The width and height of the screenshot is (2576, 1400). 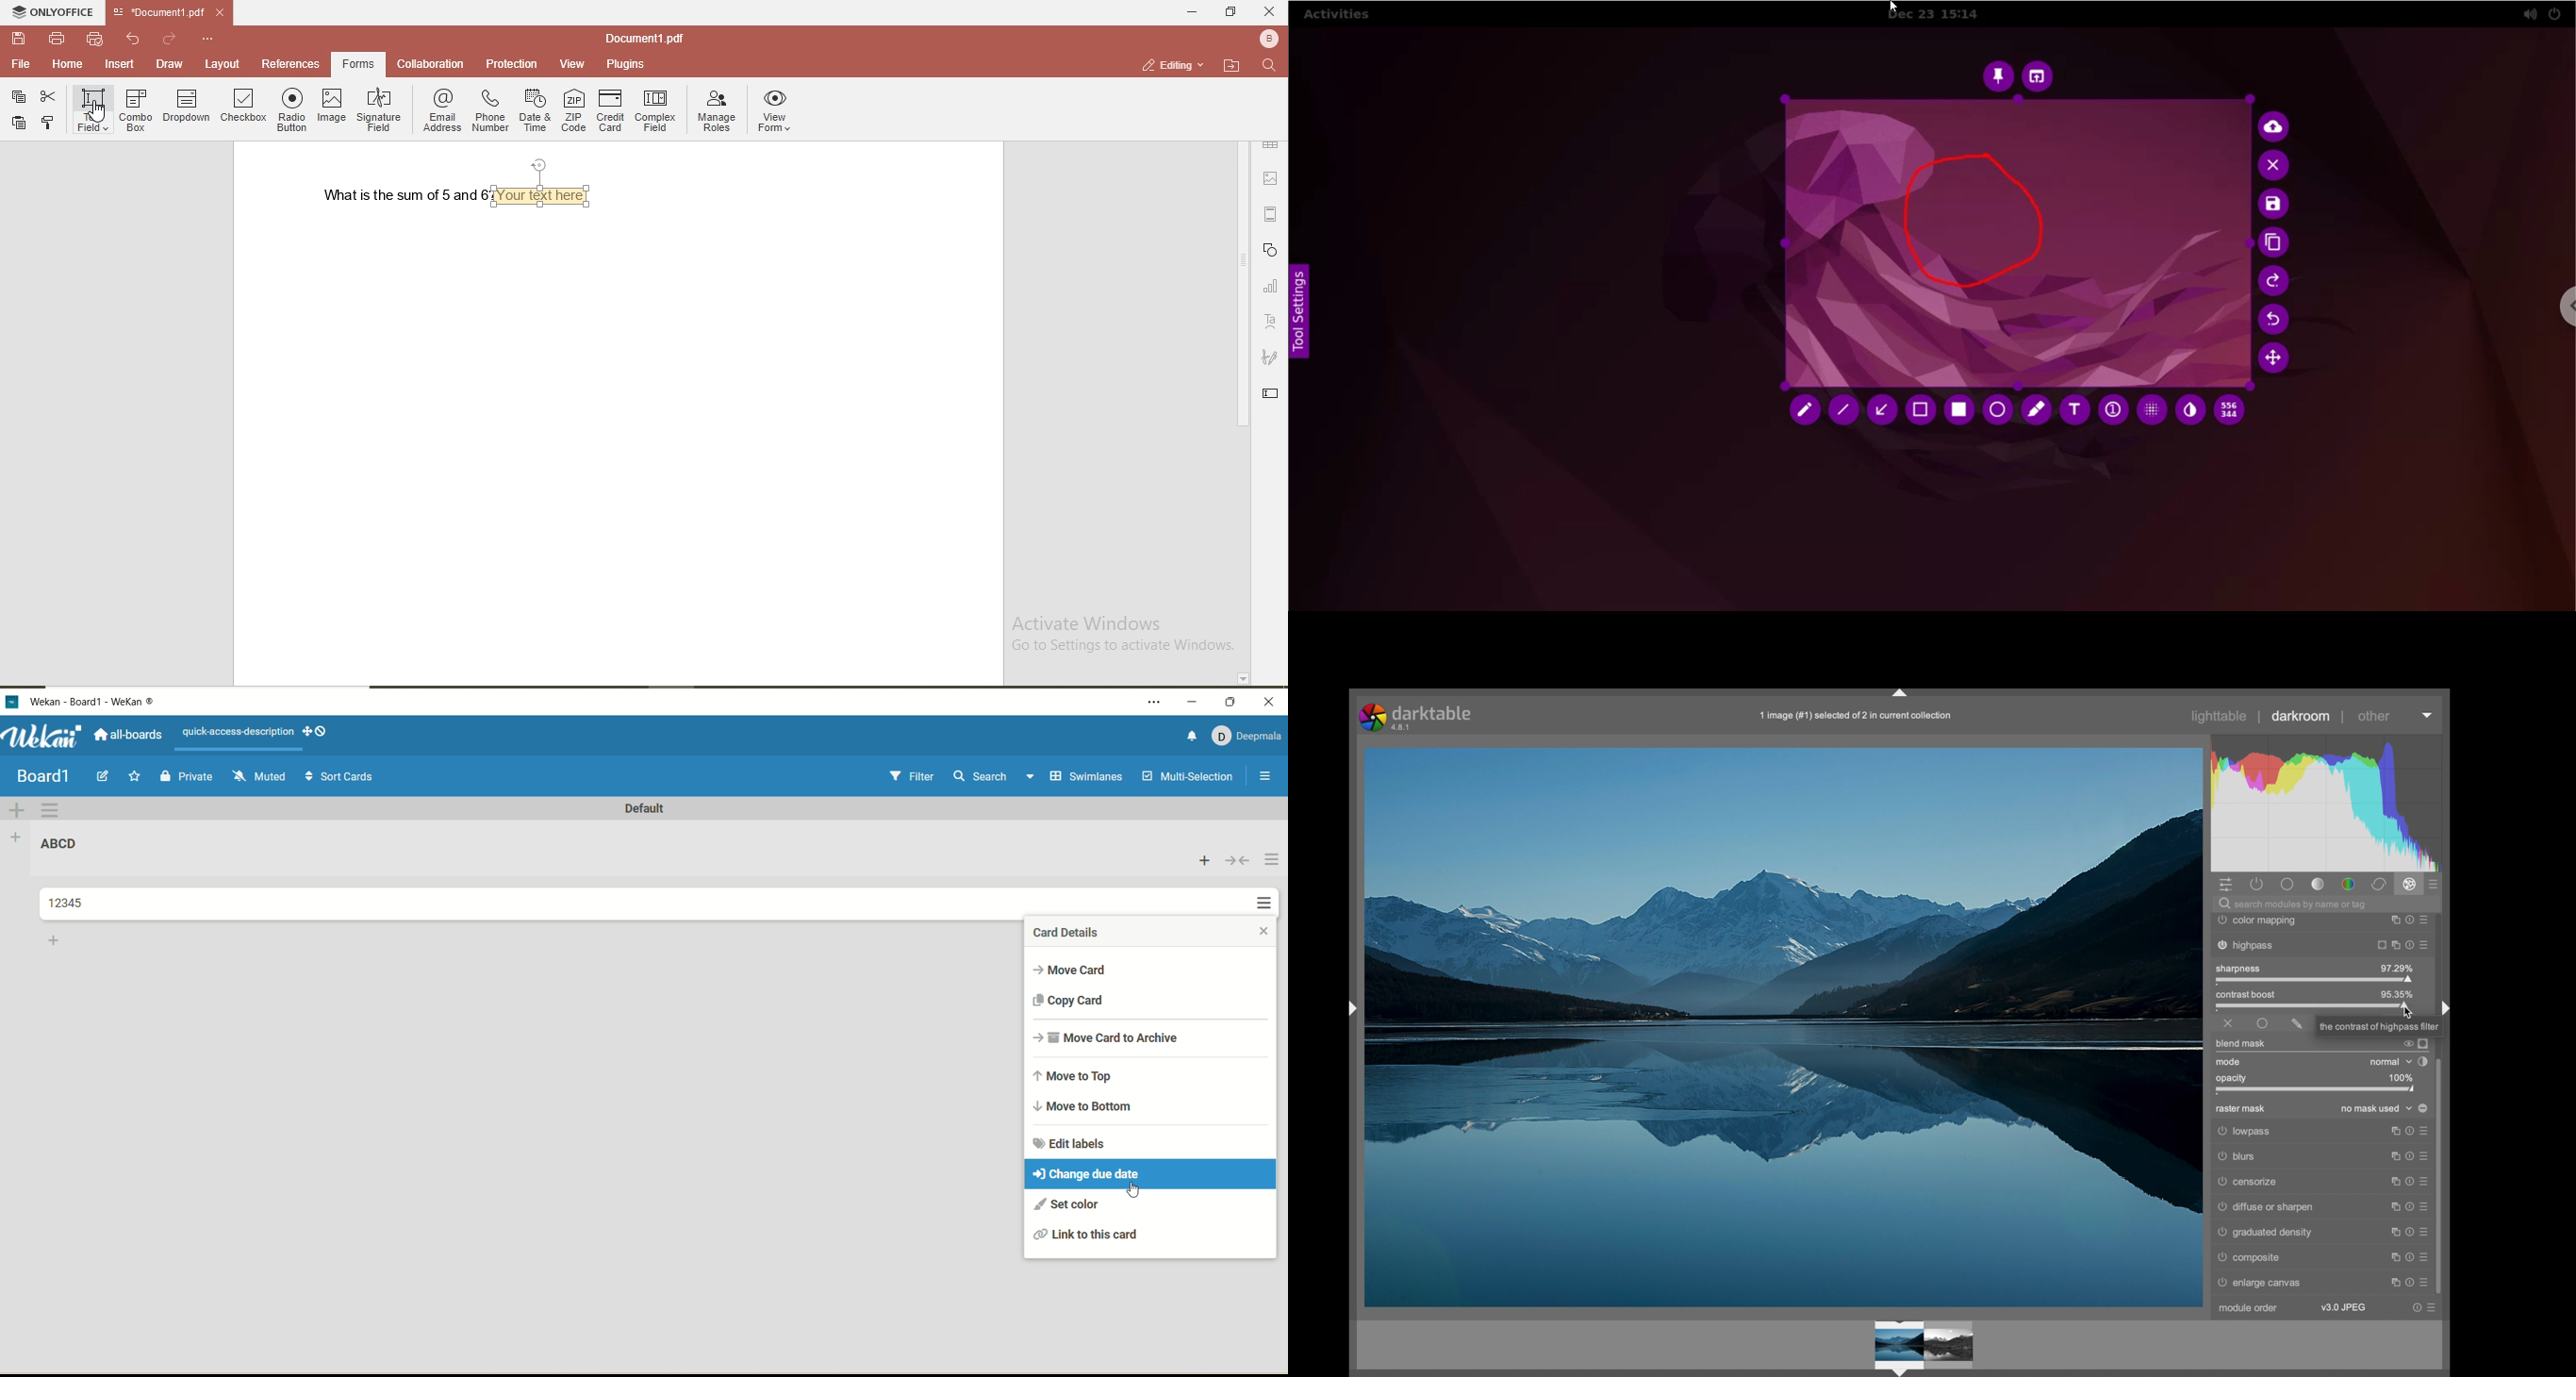 What do you see at coordinates (1205, 860) in the screenshot?
I see `add` at bounding box center [1205, 860].